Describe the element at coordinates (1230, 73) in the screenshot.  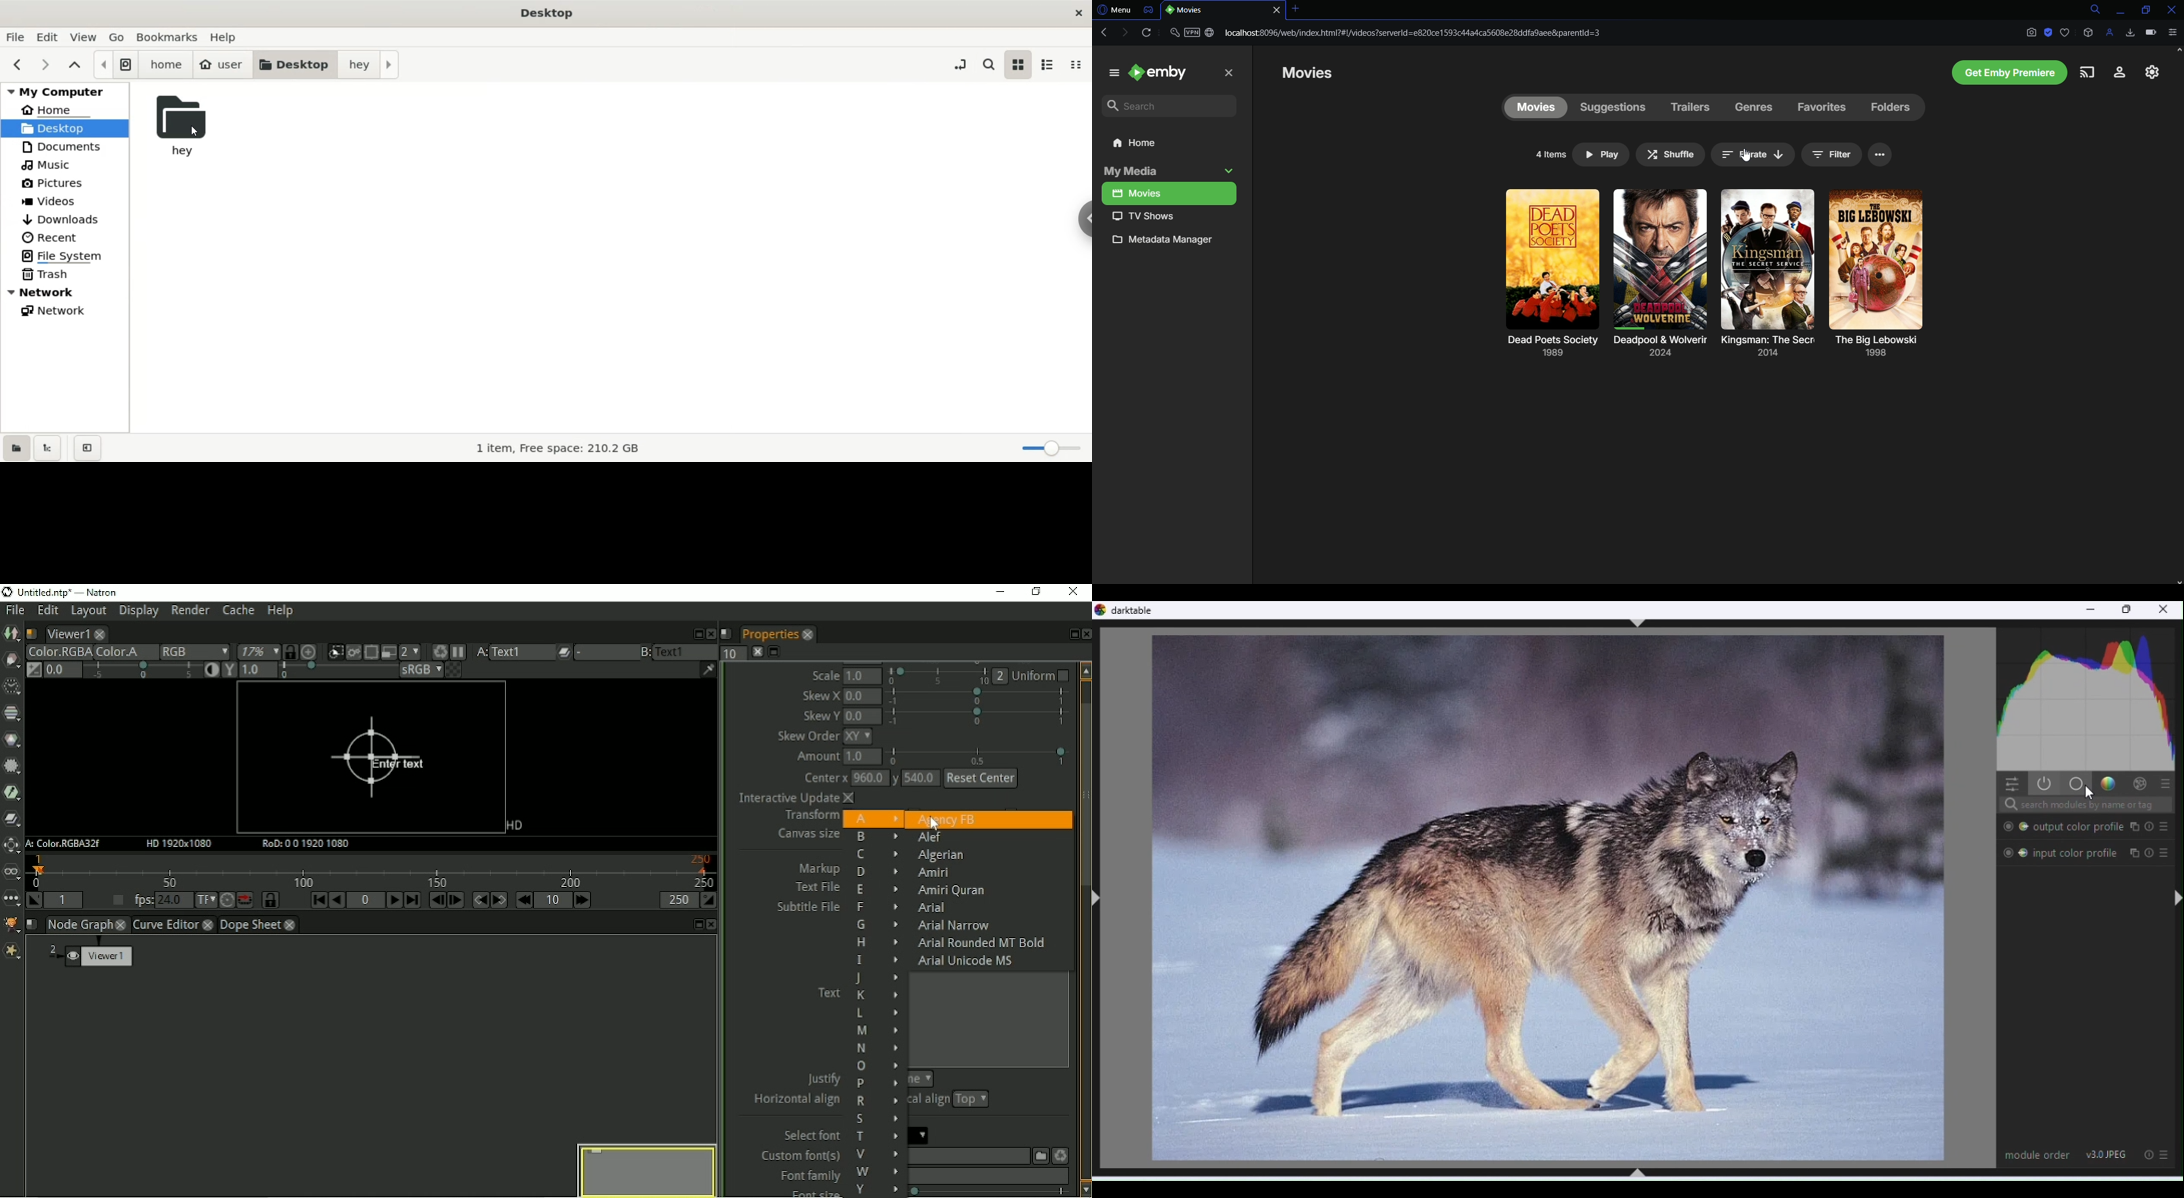
I see `close sidebar` at that location.